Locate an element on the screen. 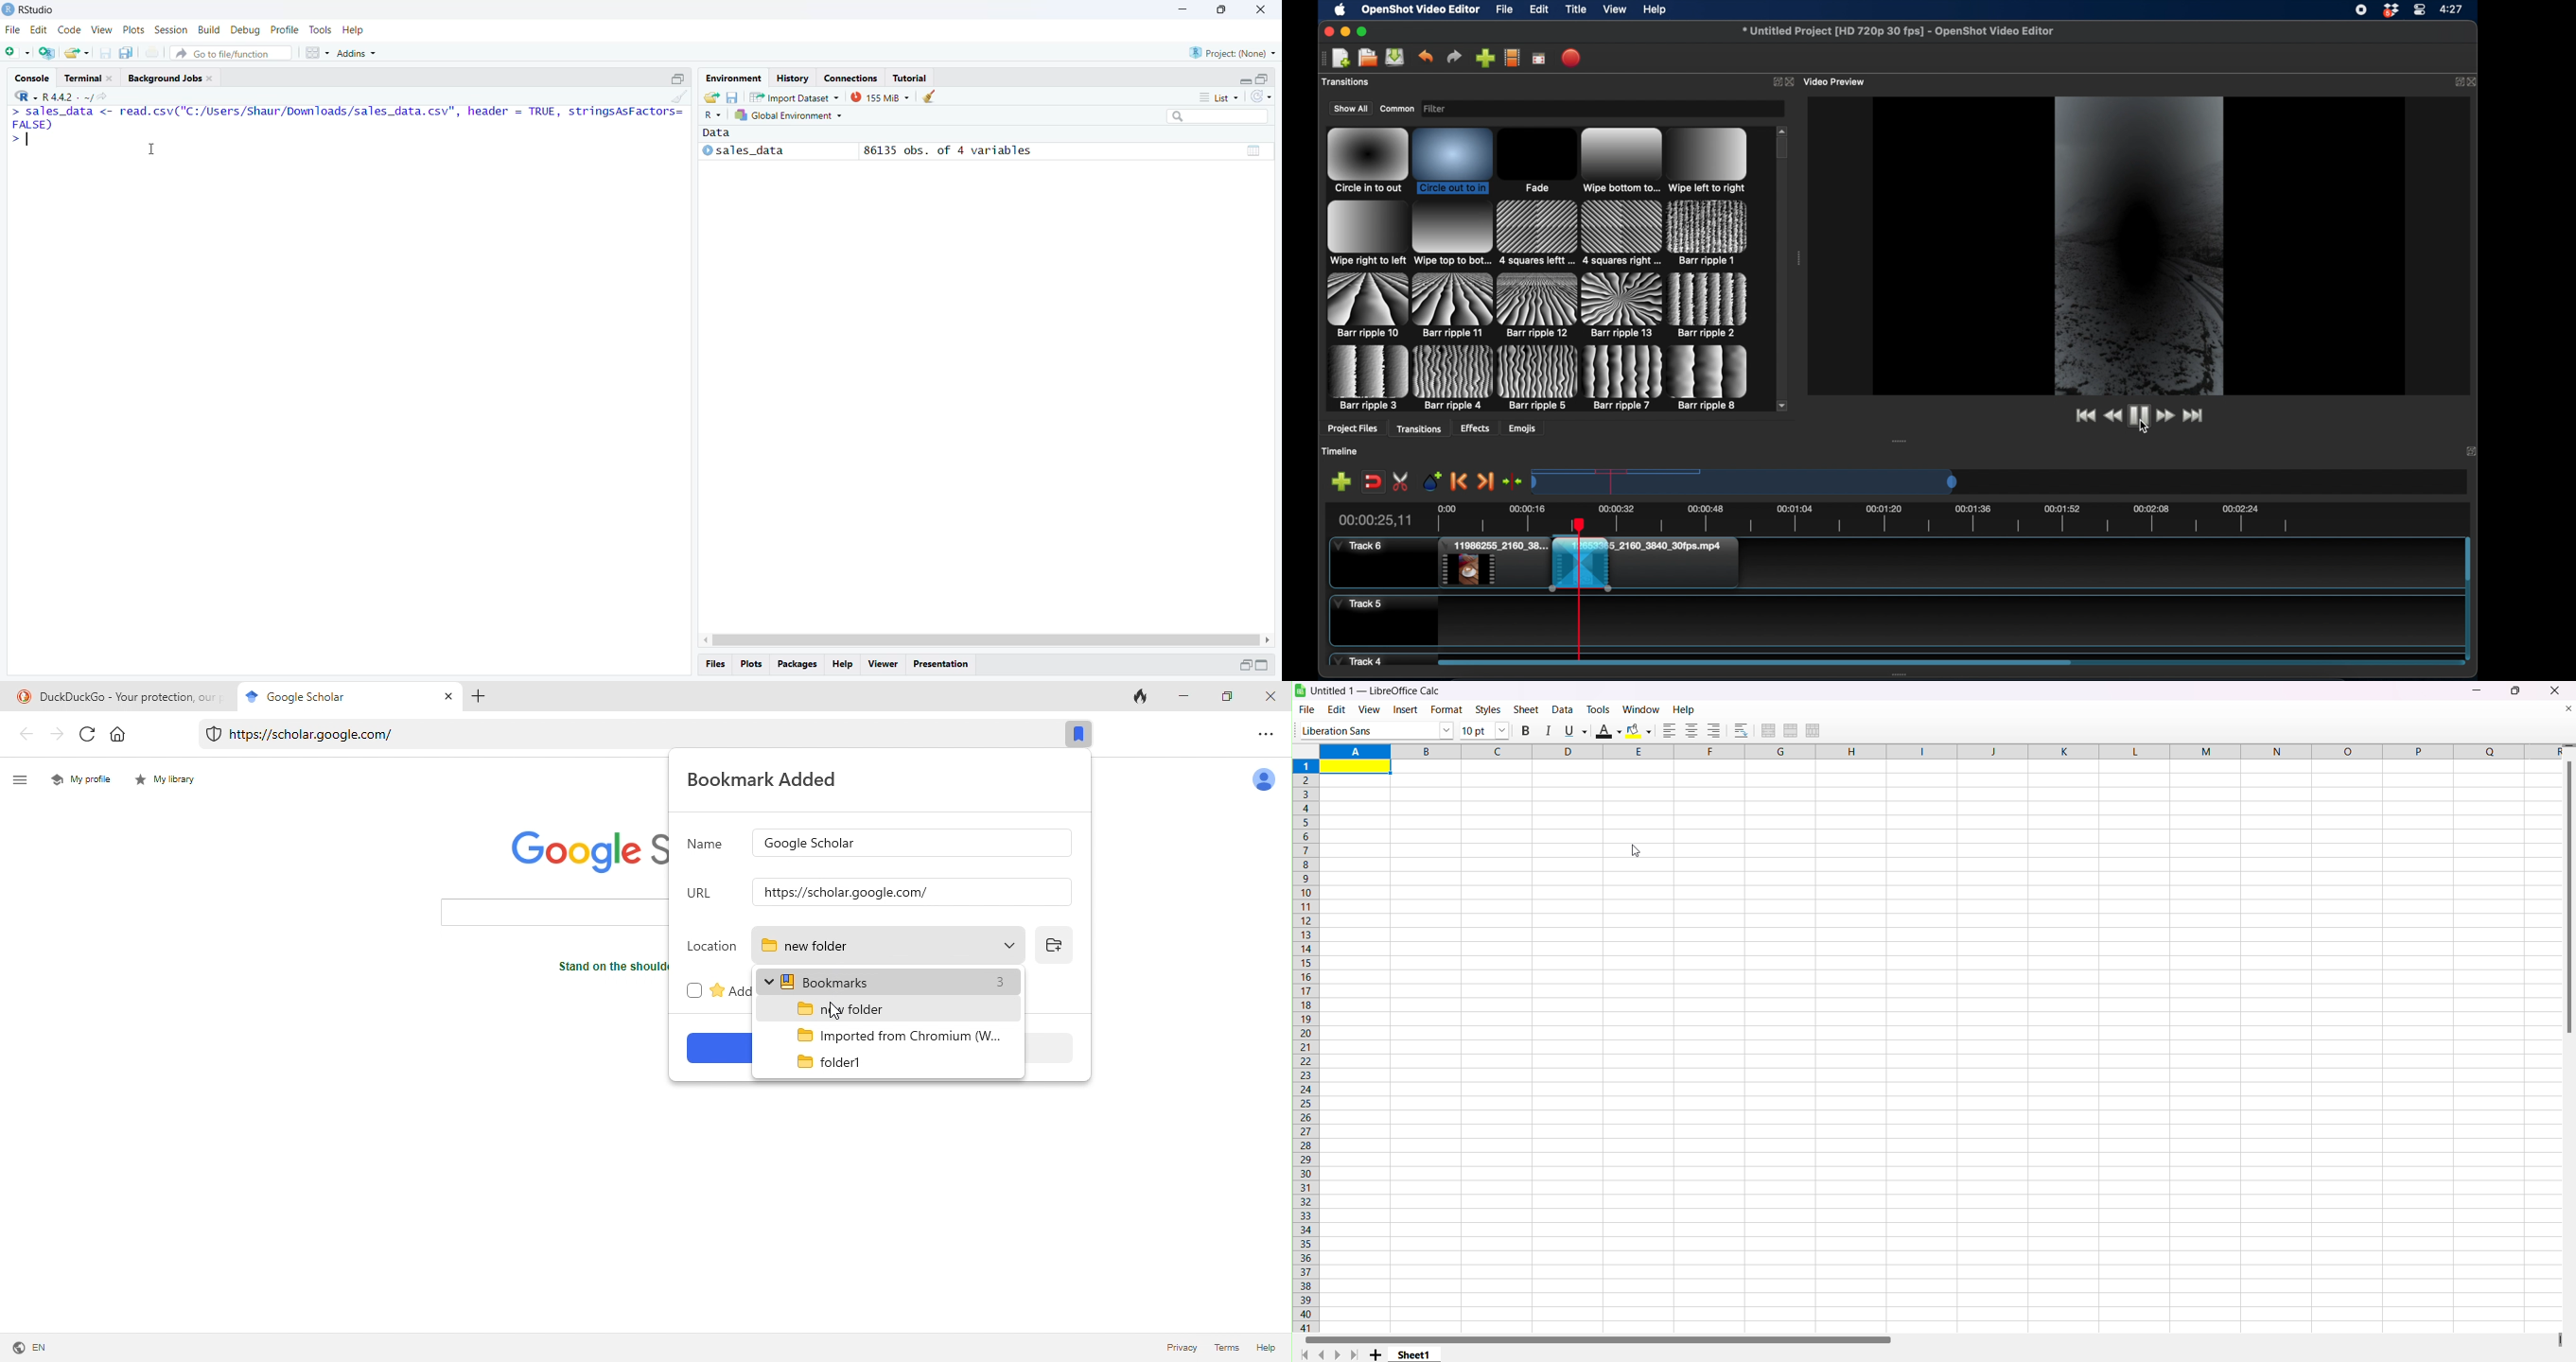  R is located at coordinates (712, 116).